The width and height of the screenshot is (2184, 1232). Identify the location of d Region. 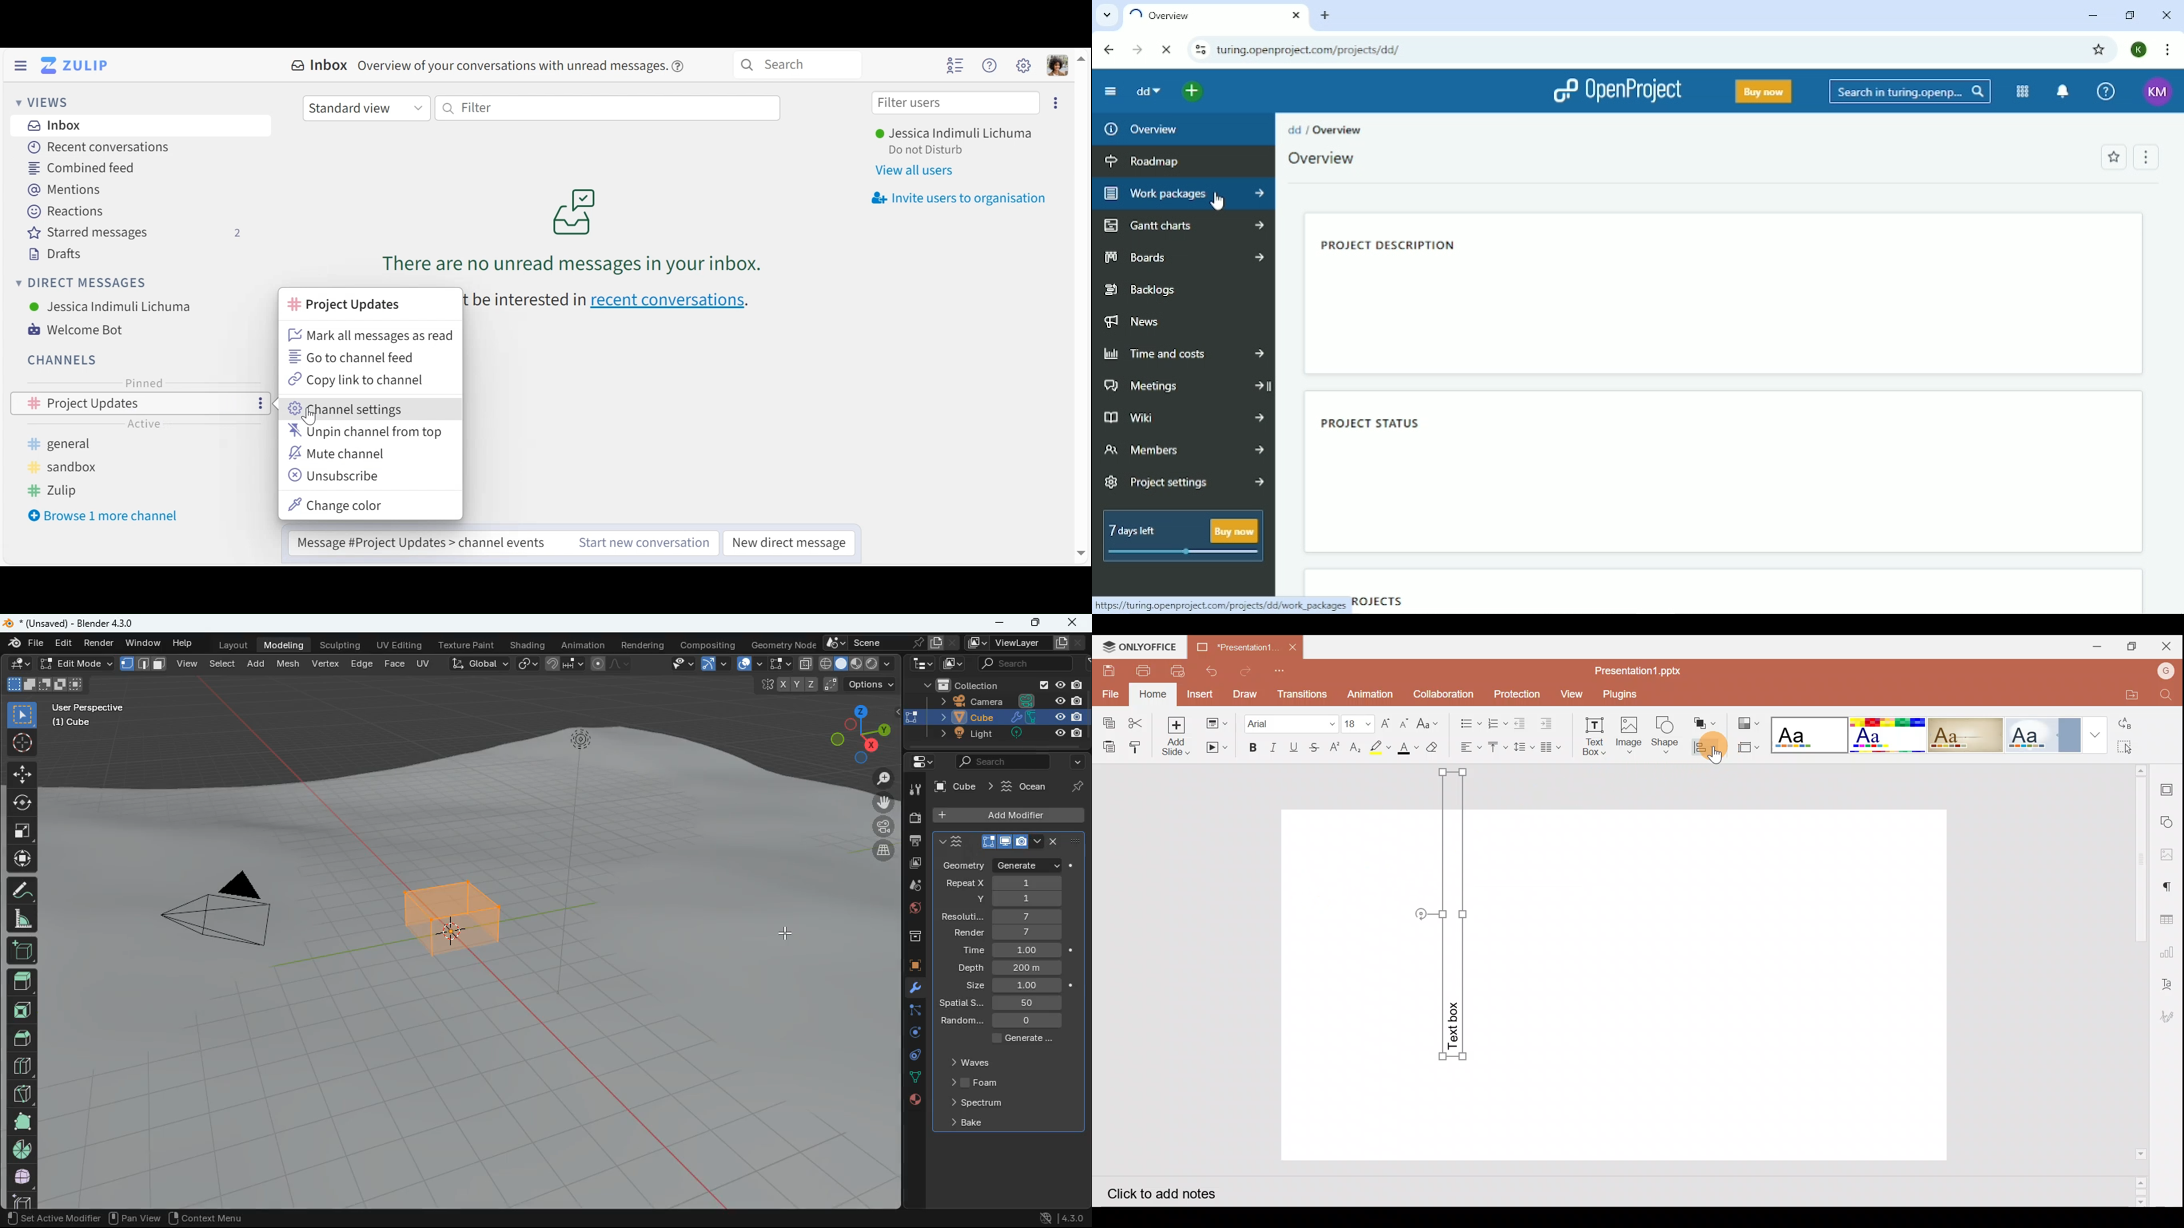
(161, 1218).